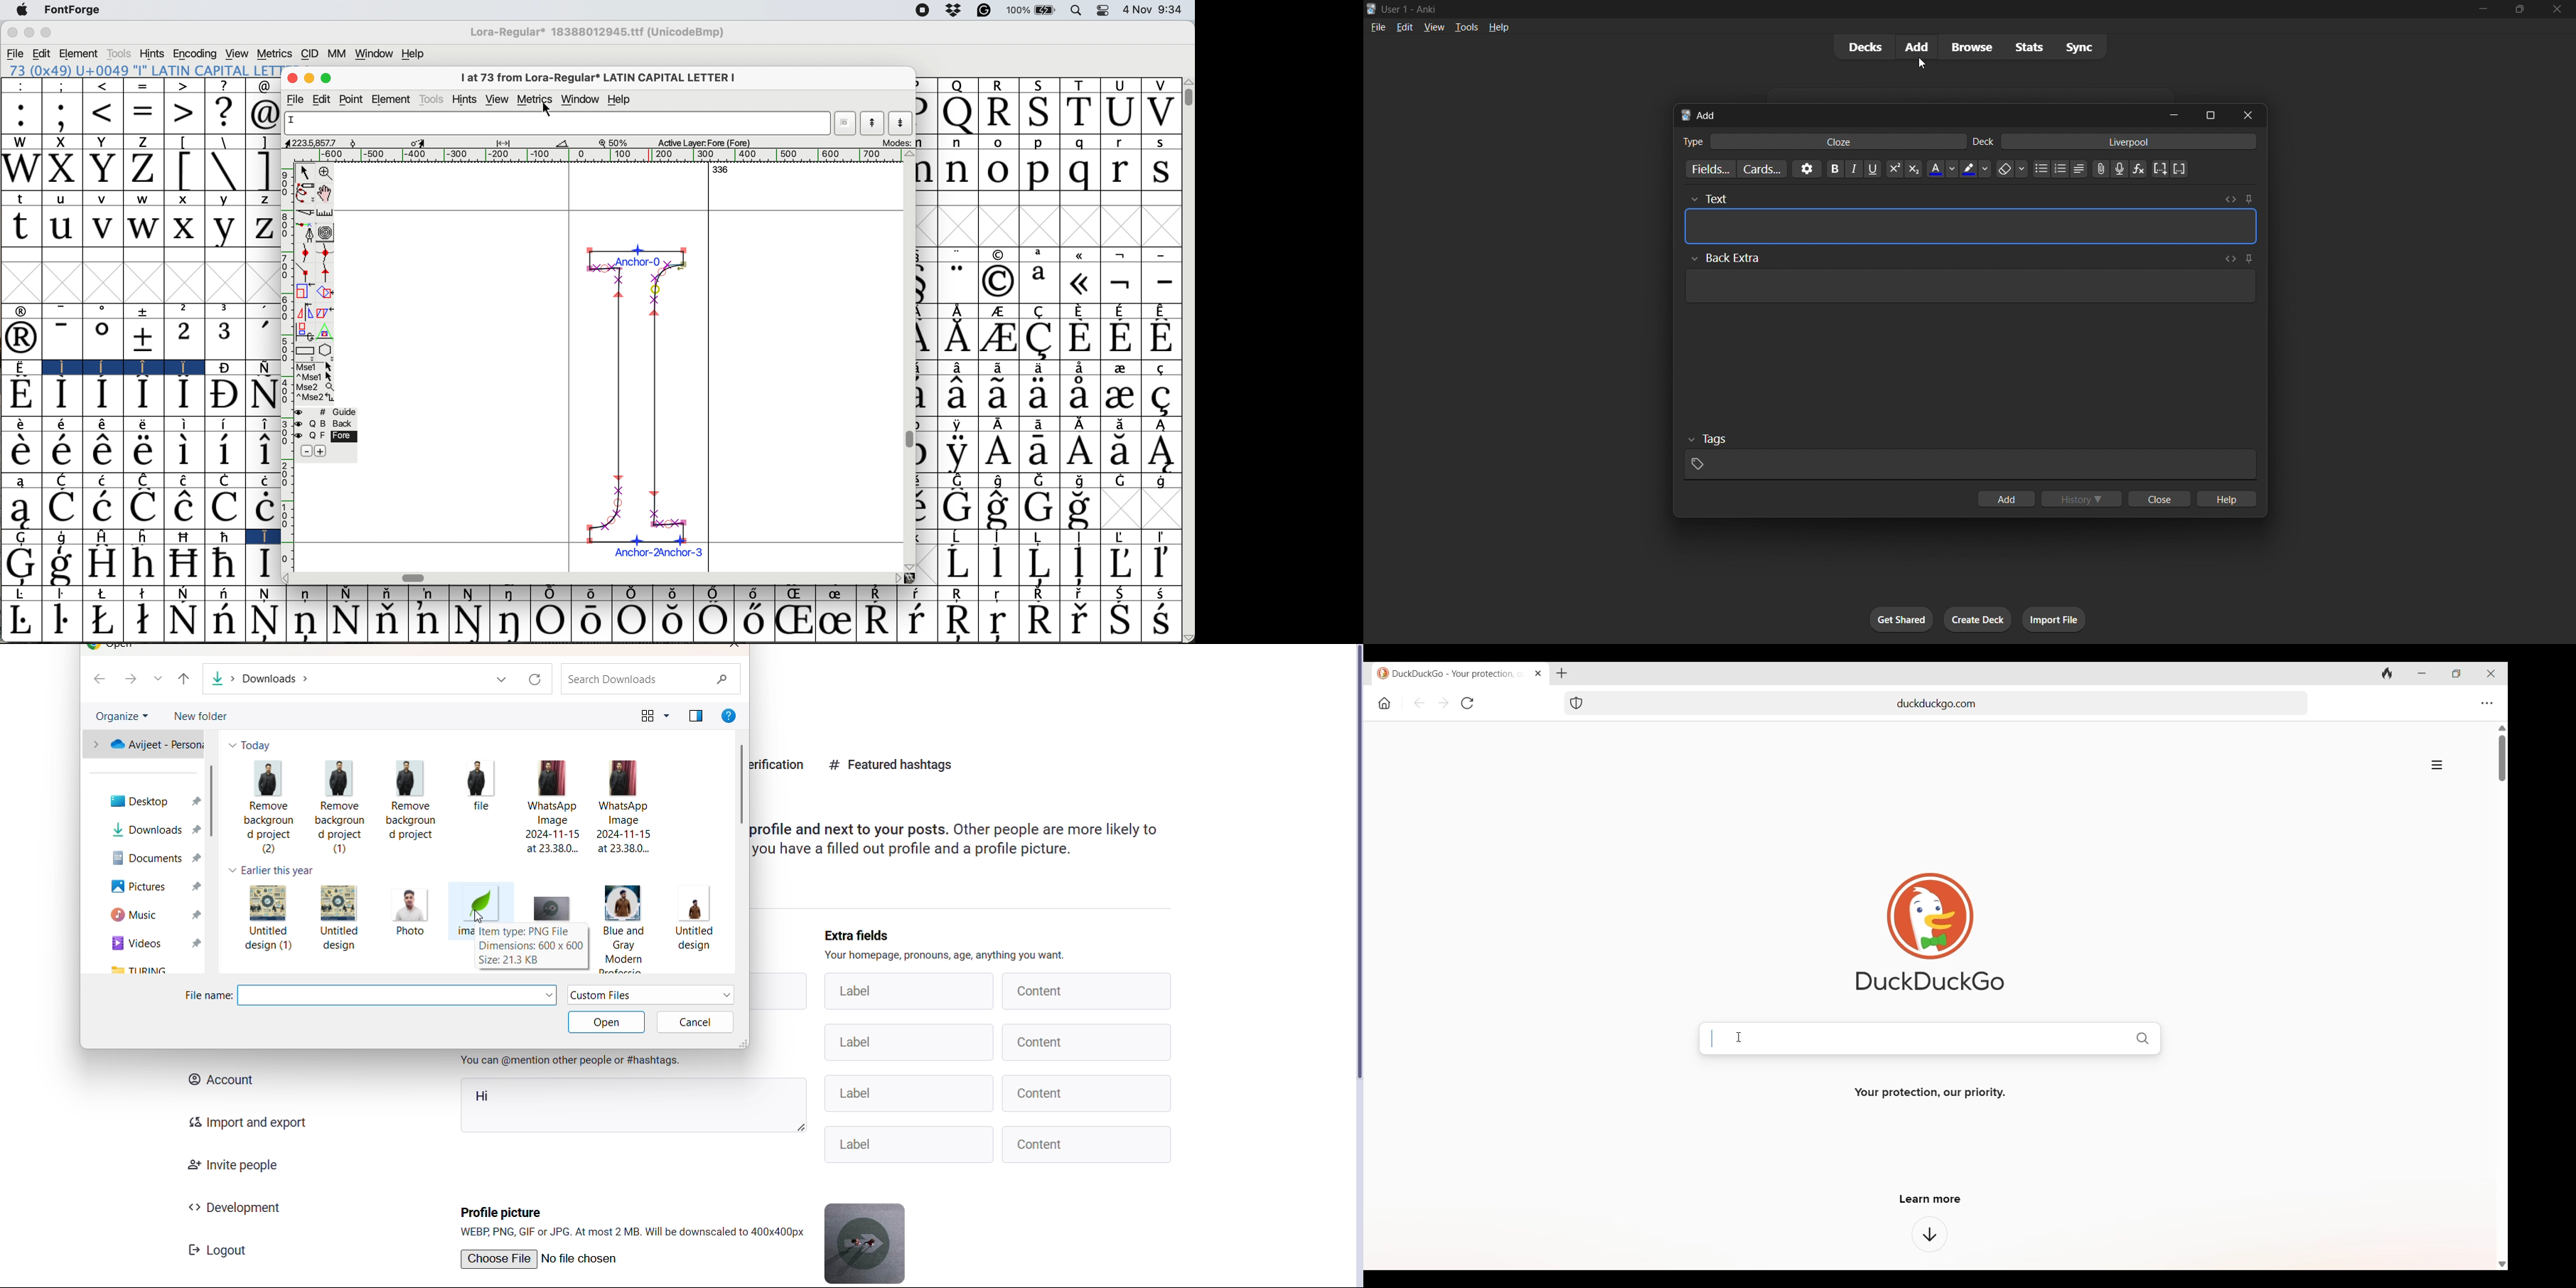 Image resolution: width=2576 pixels, height=1288 pixels. What do you see at coordinates (145, 311) in the screenshot?
I see `symbol` at bounding box center [145, 311].